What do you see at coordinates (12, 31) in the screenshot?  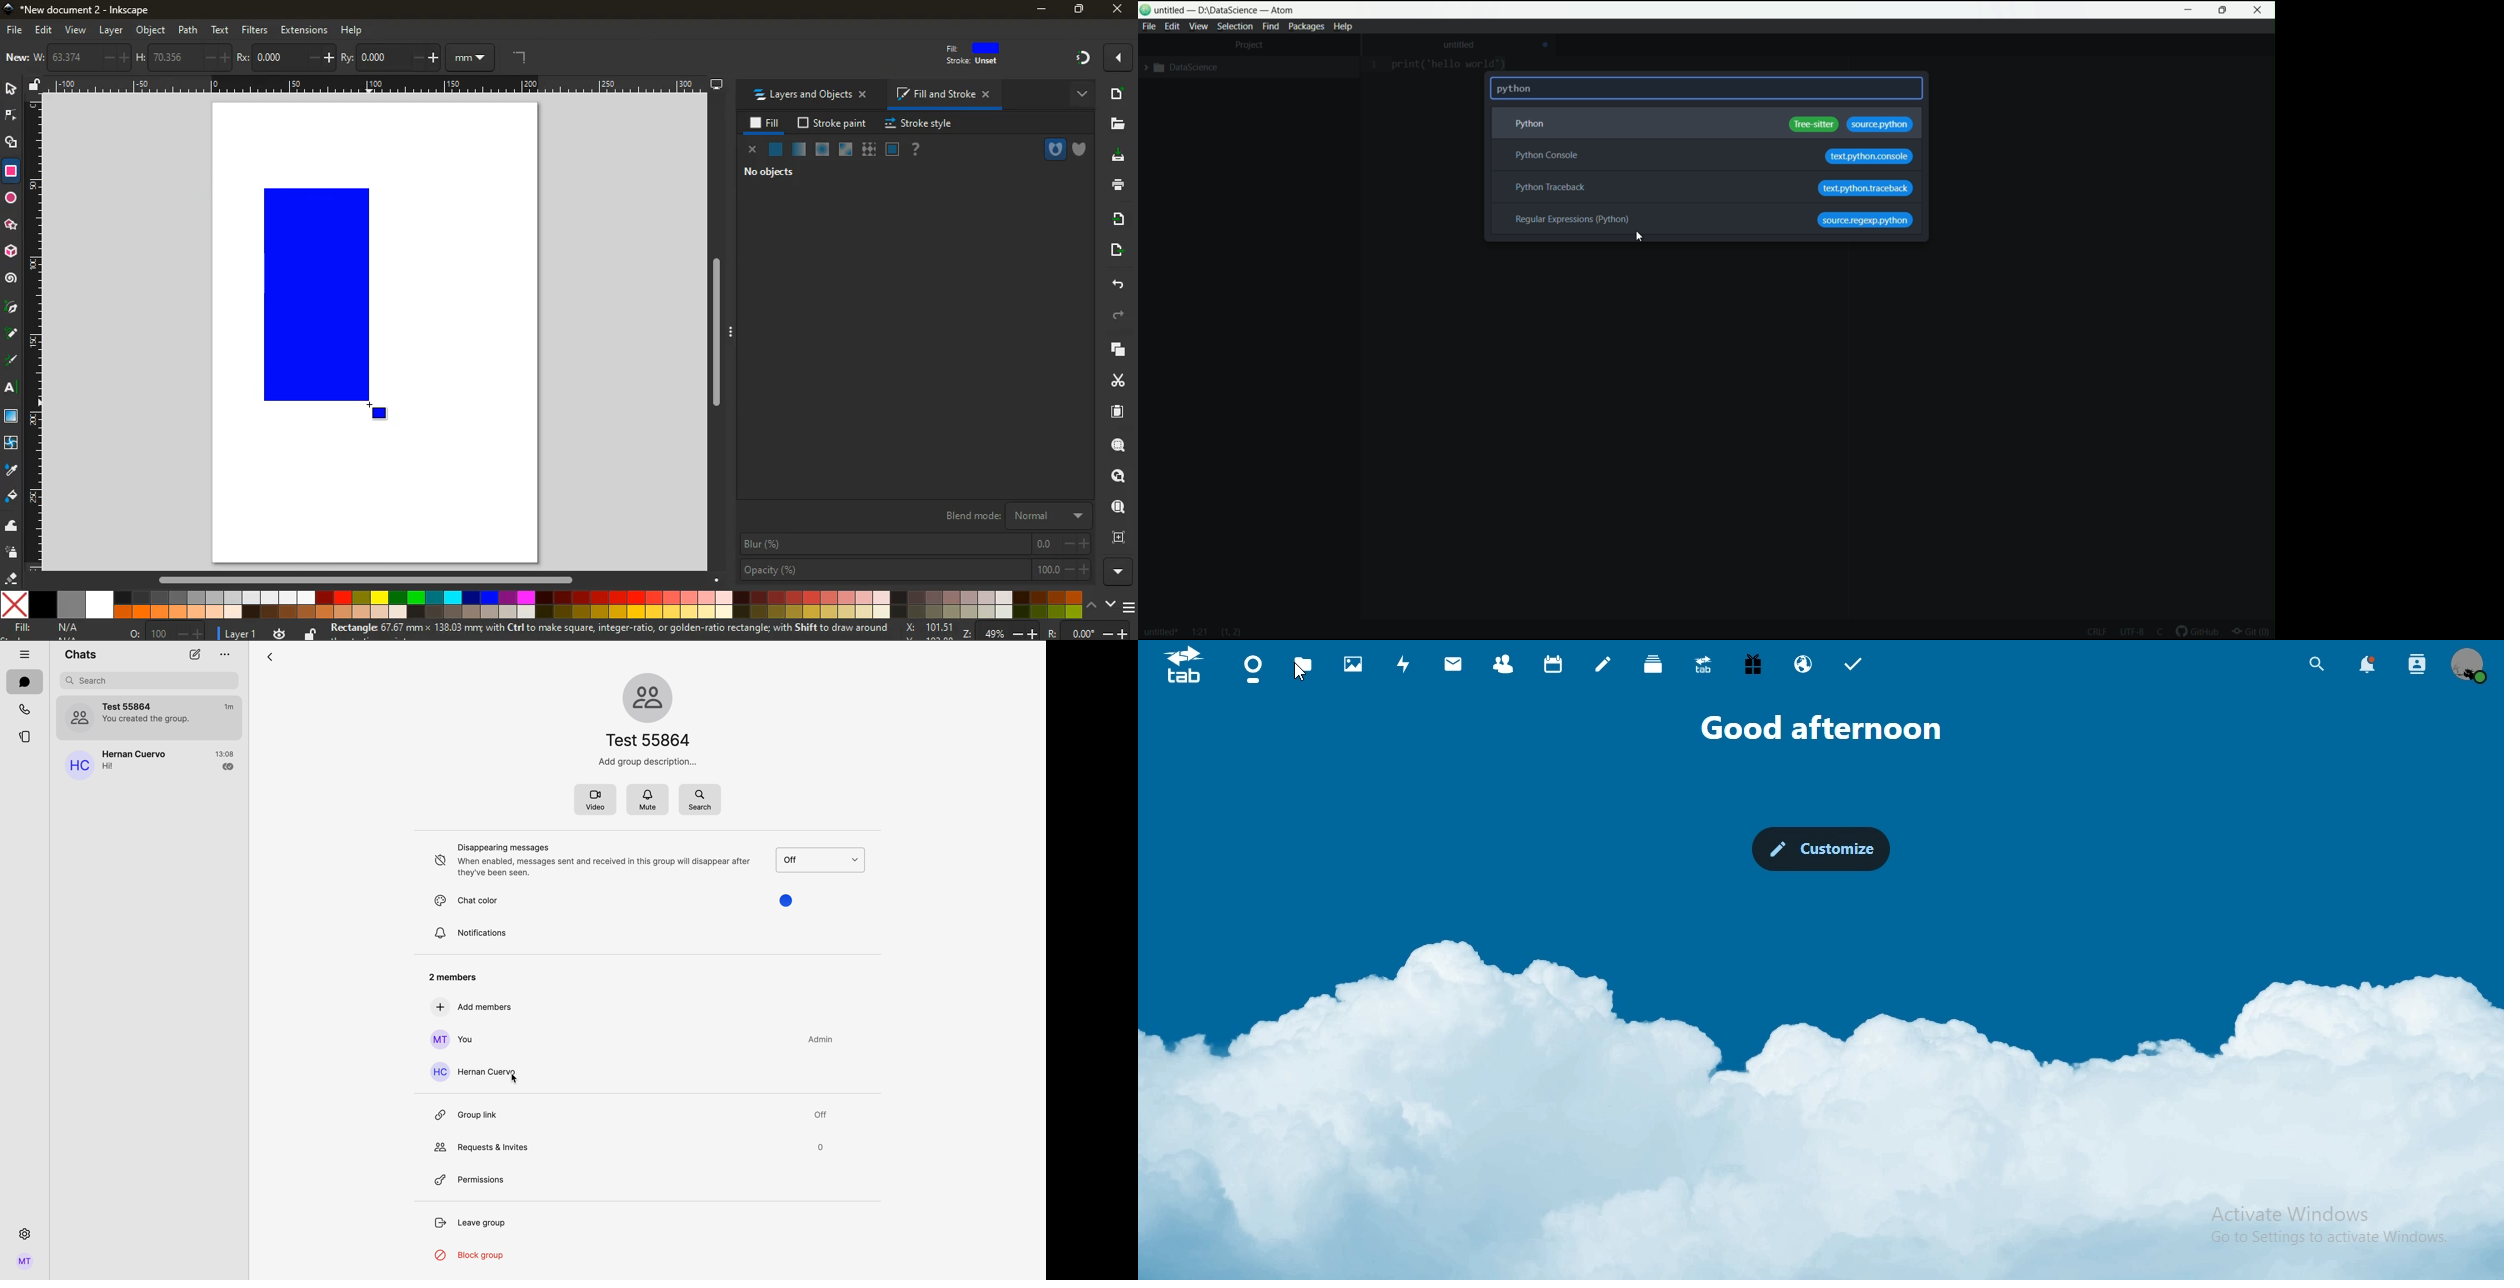 I see `file` at bounding box center [12, 31].